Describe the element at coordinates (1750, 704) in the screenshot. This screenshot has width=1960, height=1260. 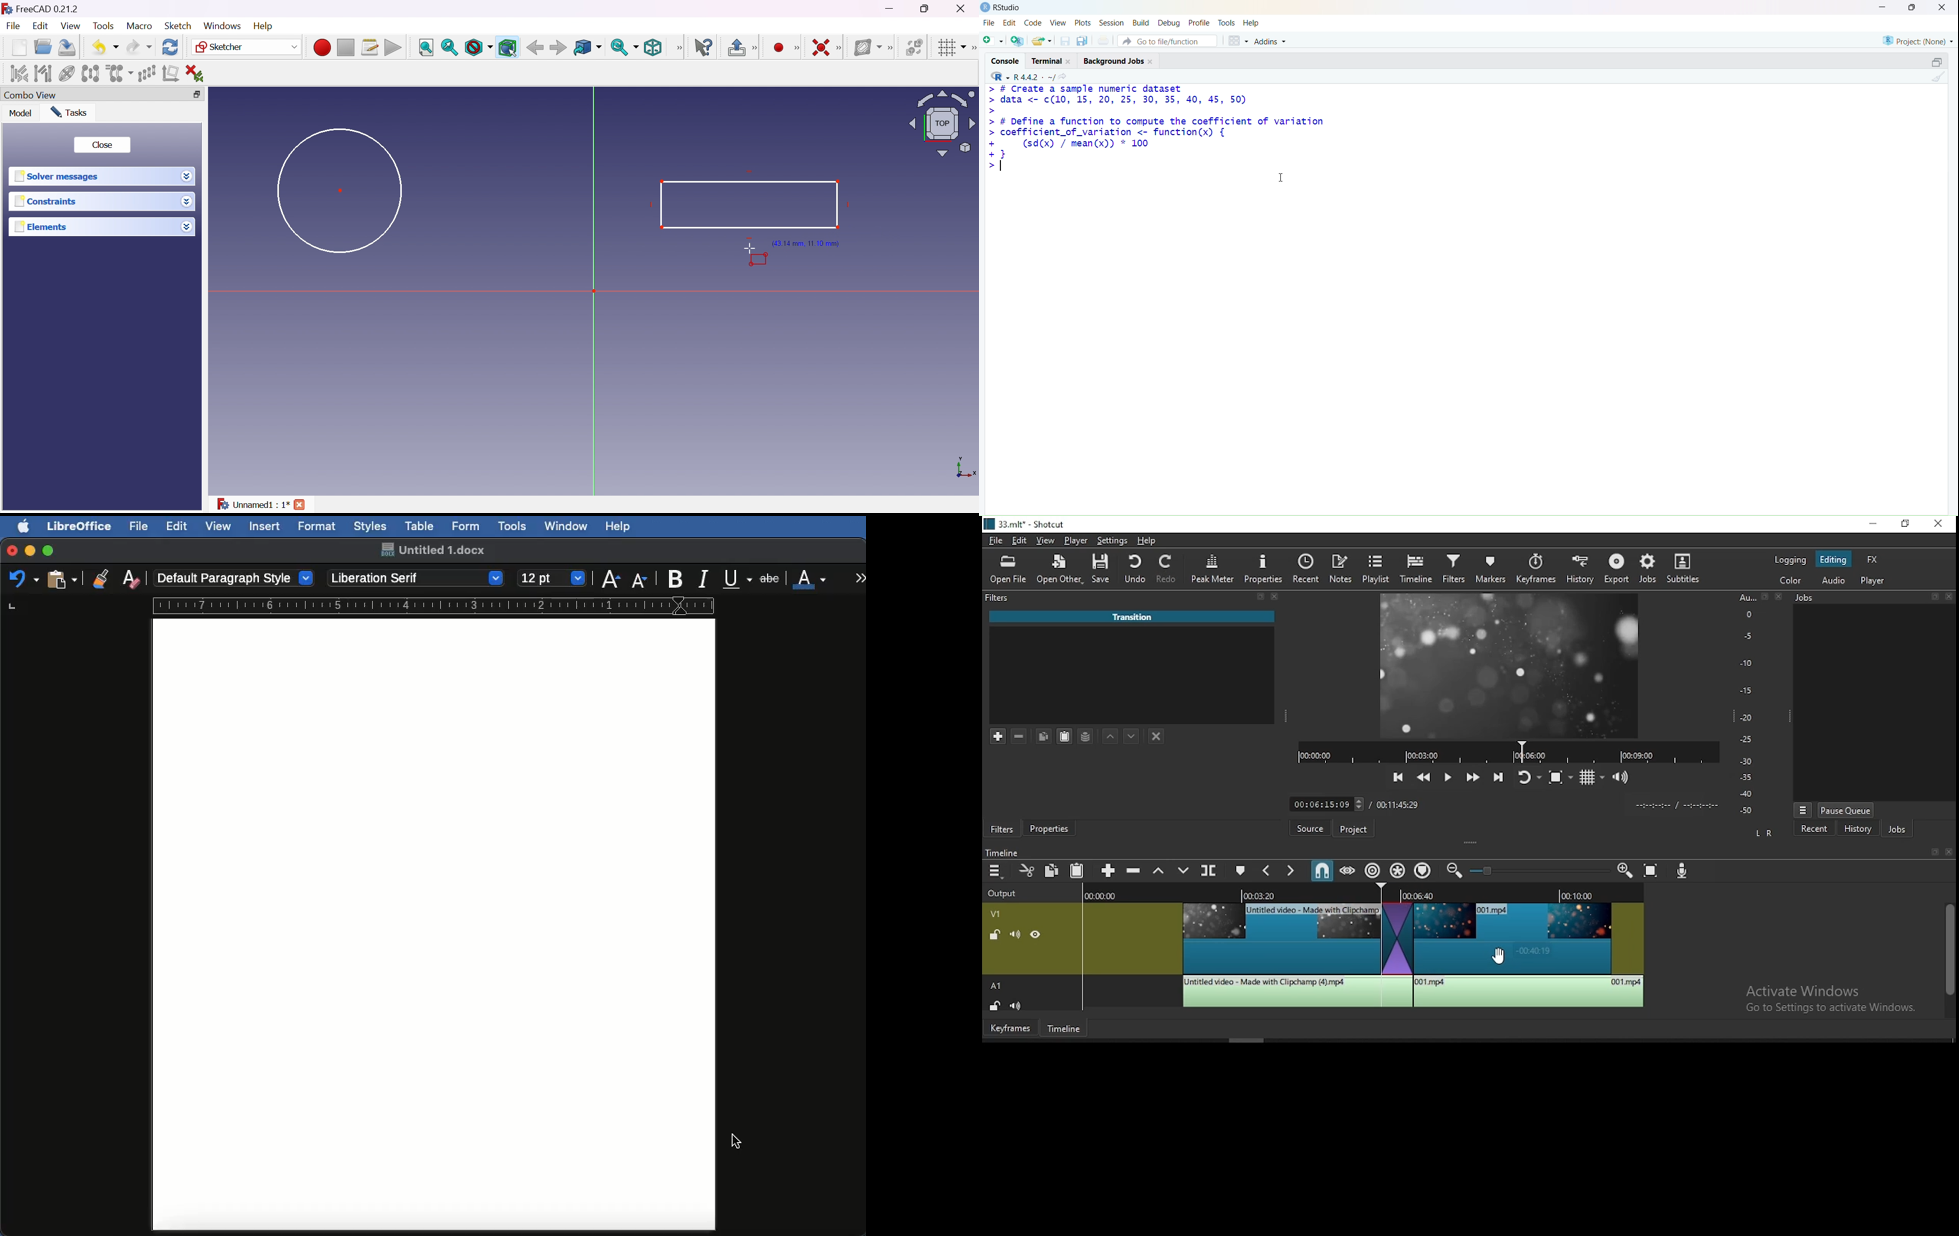
I see `scale` at that location.